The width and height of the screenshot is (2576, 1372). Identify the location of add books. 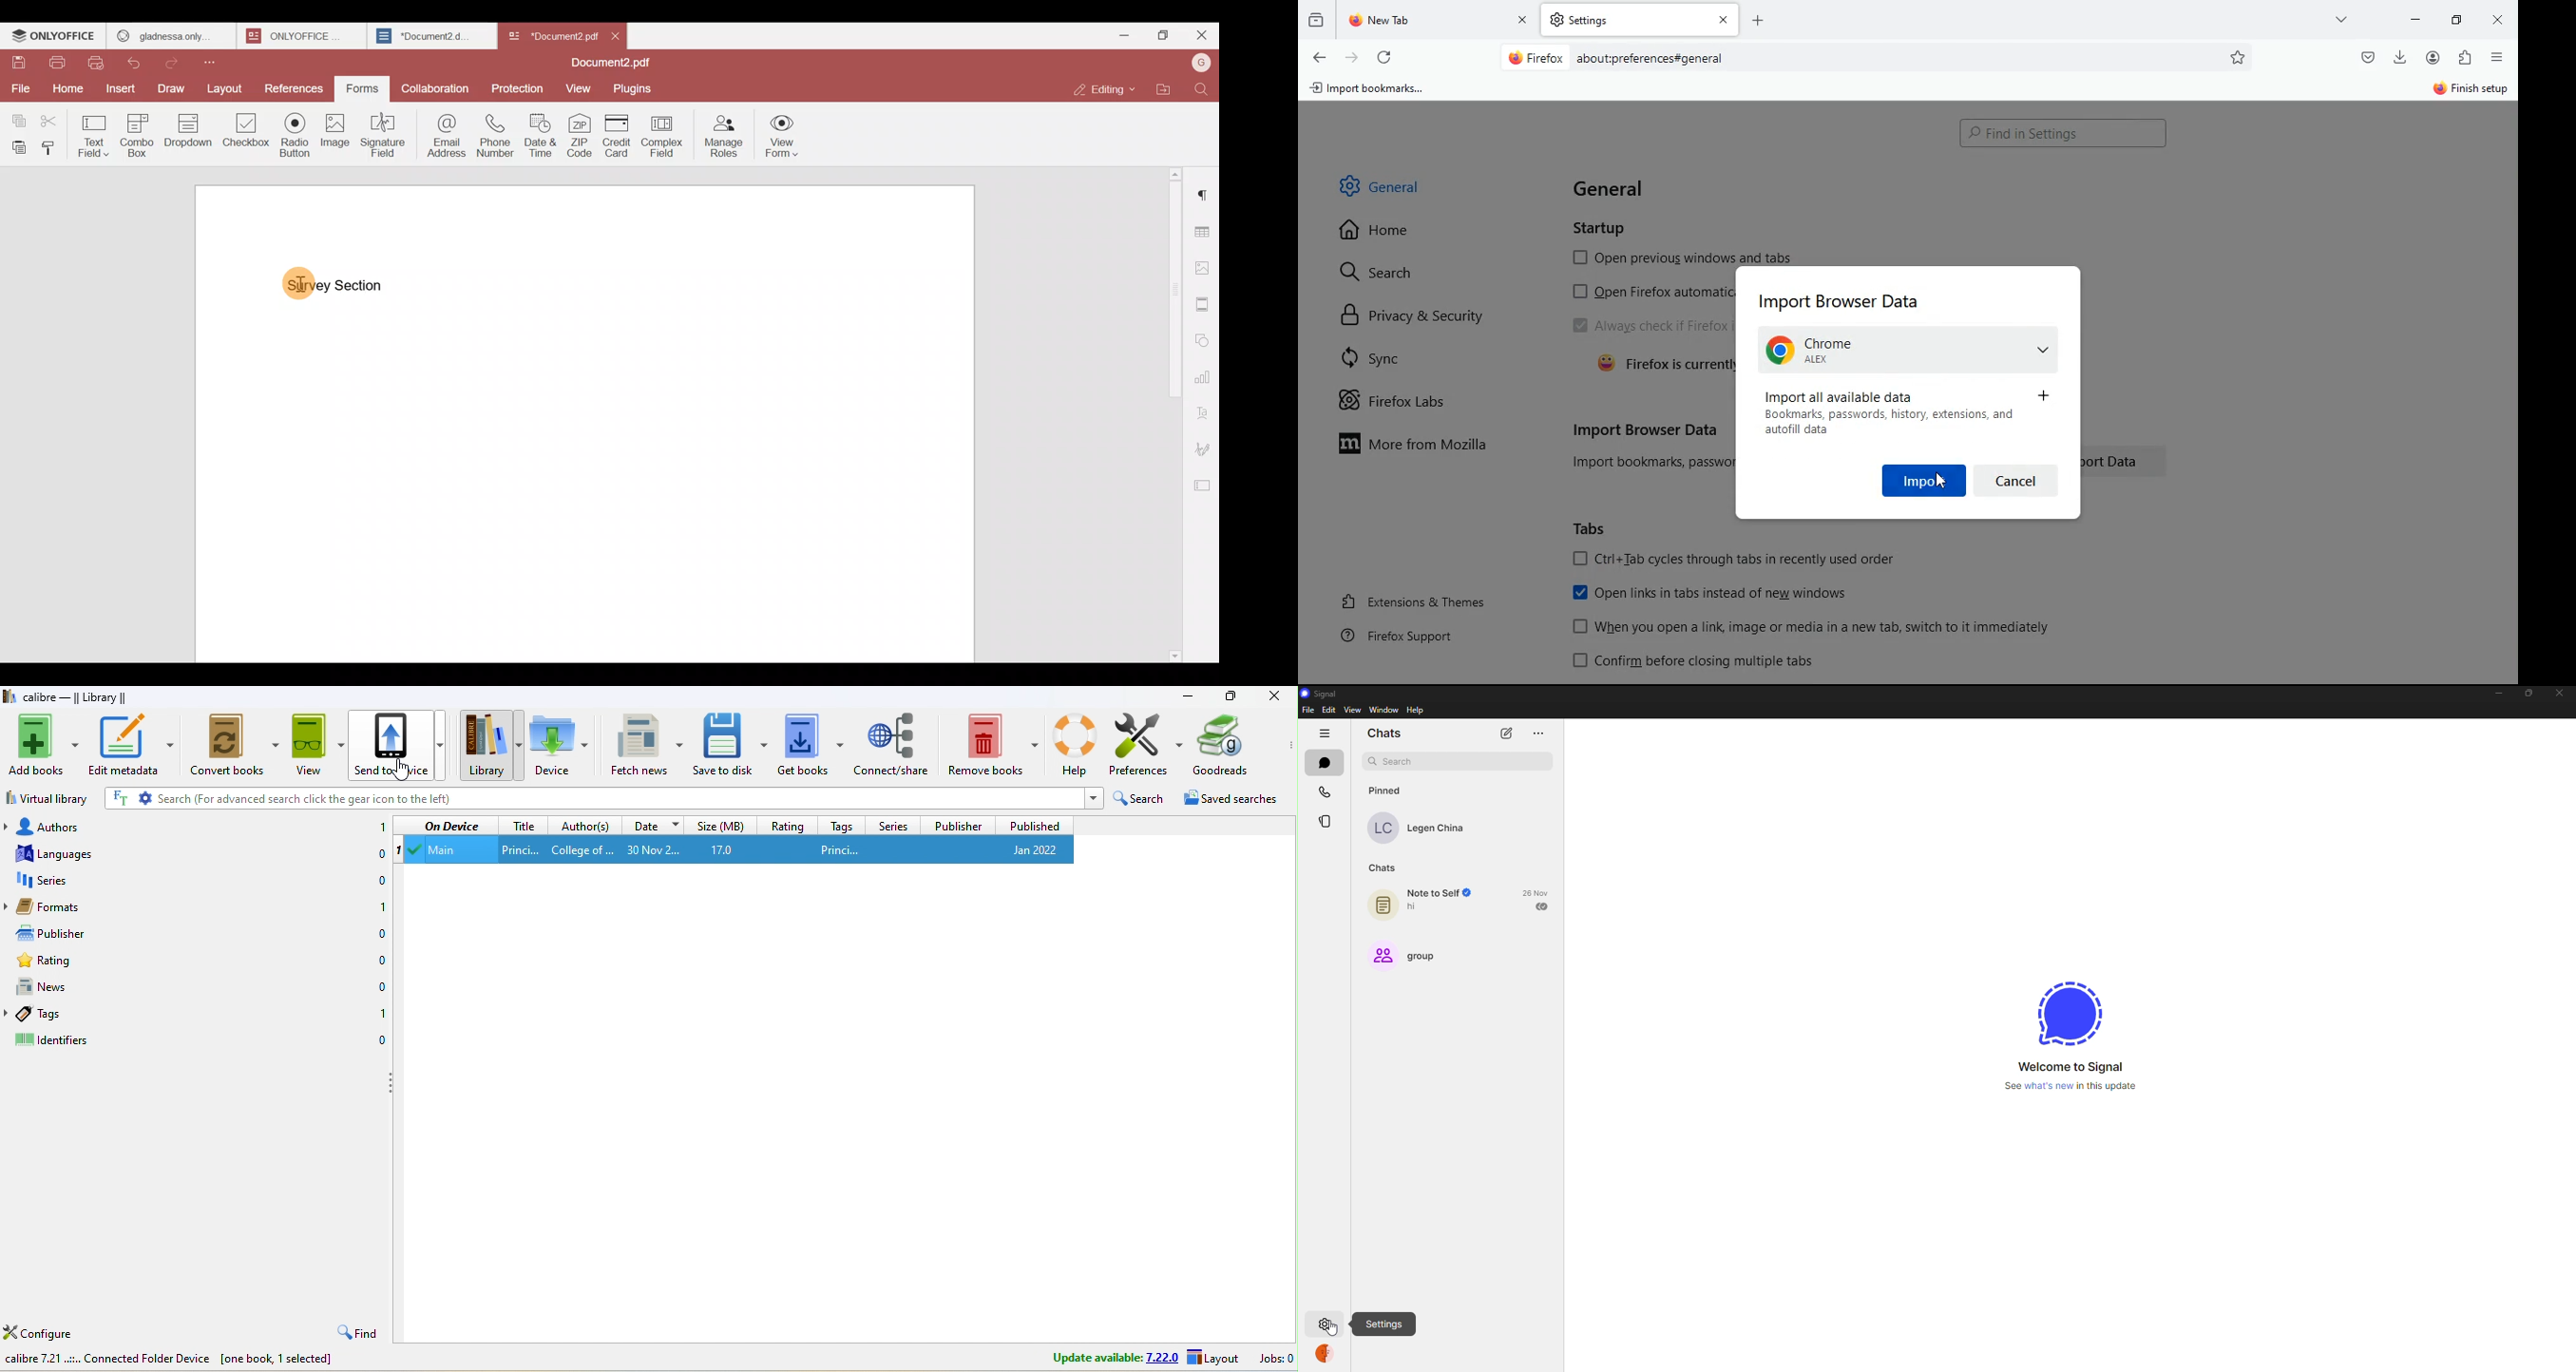
(46, 744).